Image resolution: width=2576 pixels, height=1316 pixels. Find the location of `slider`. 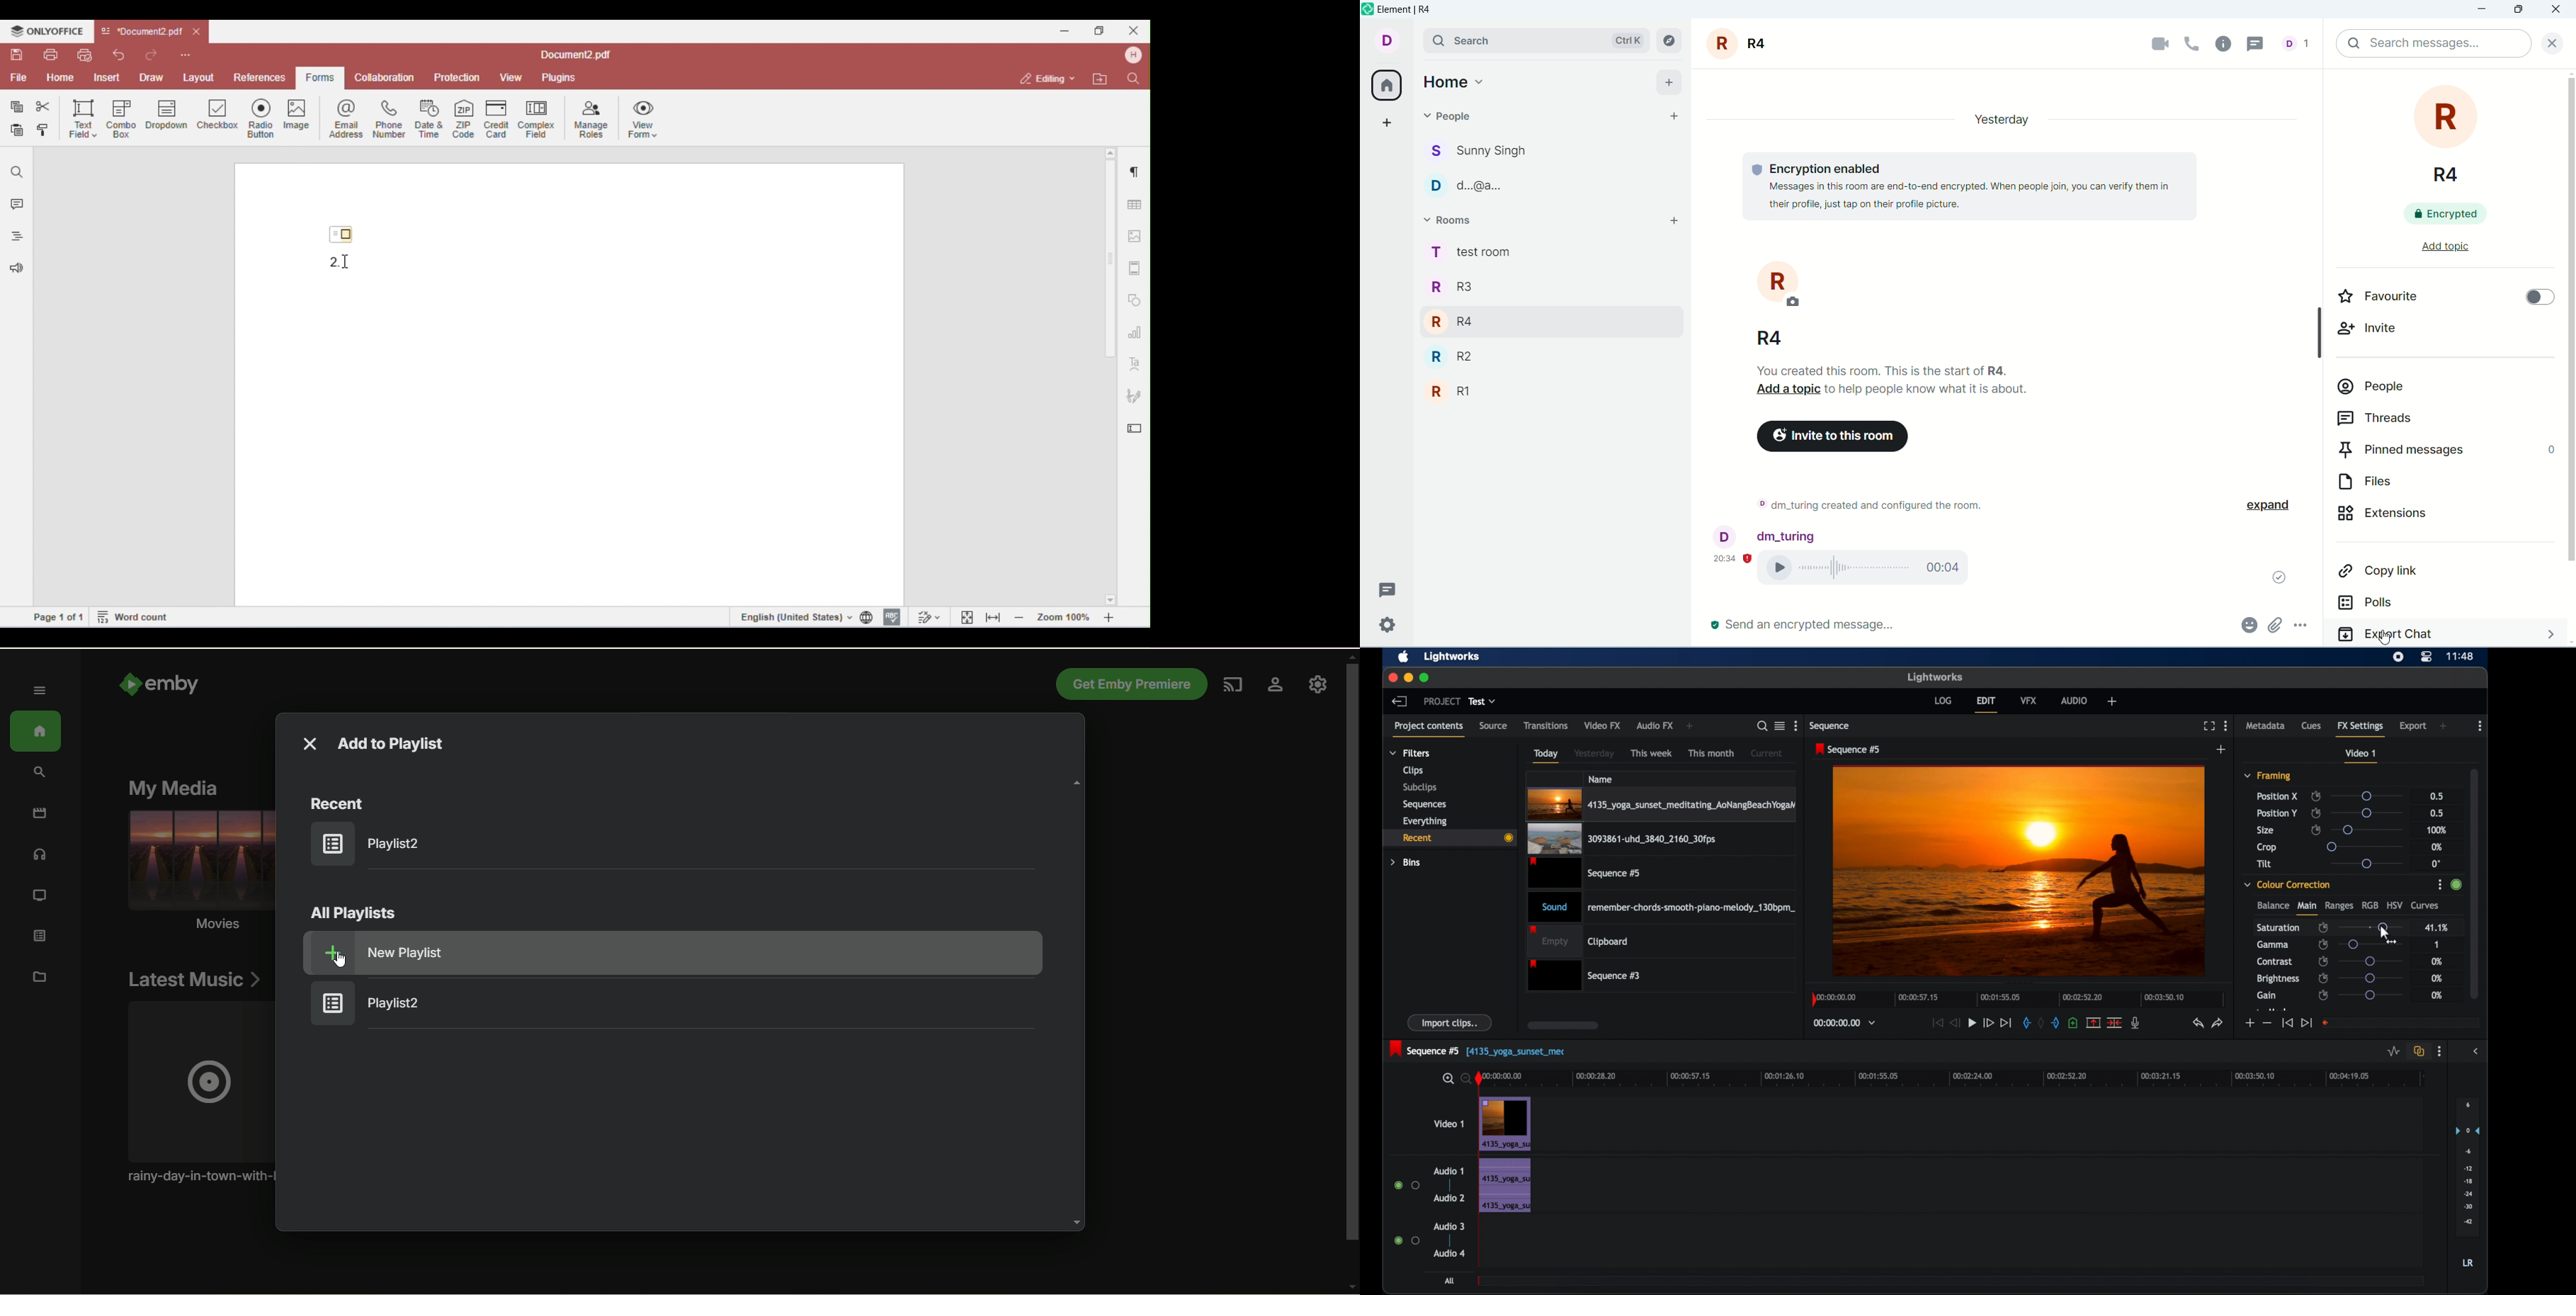

slider is located at coordinates (2370, 813).